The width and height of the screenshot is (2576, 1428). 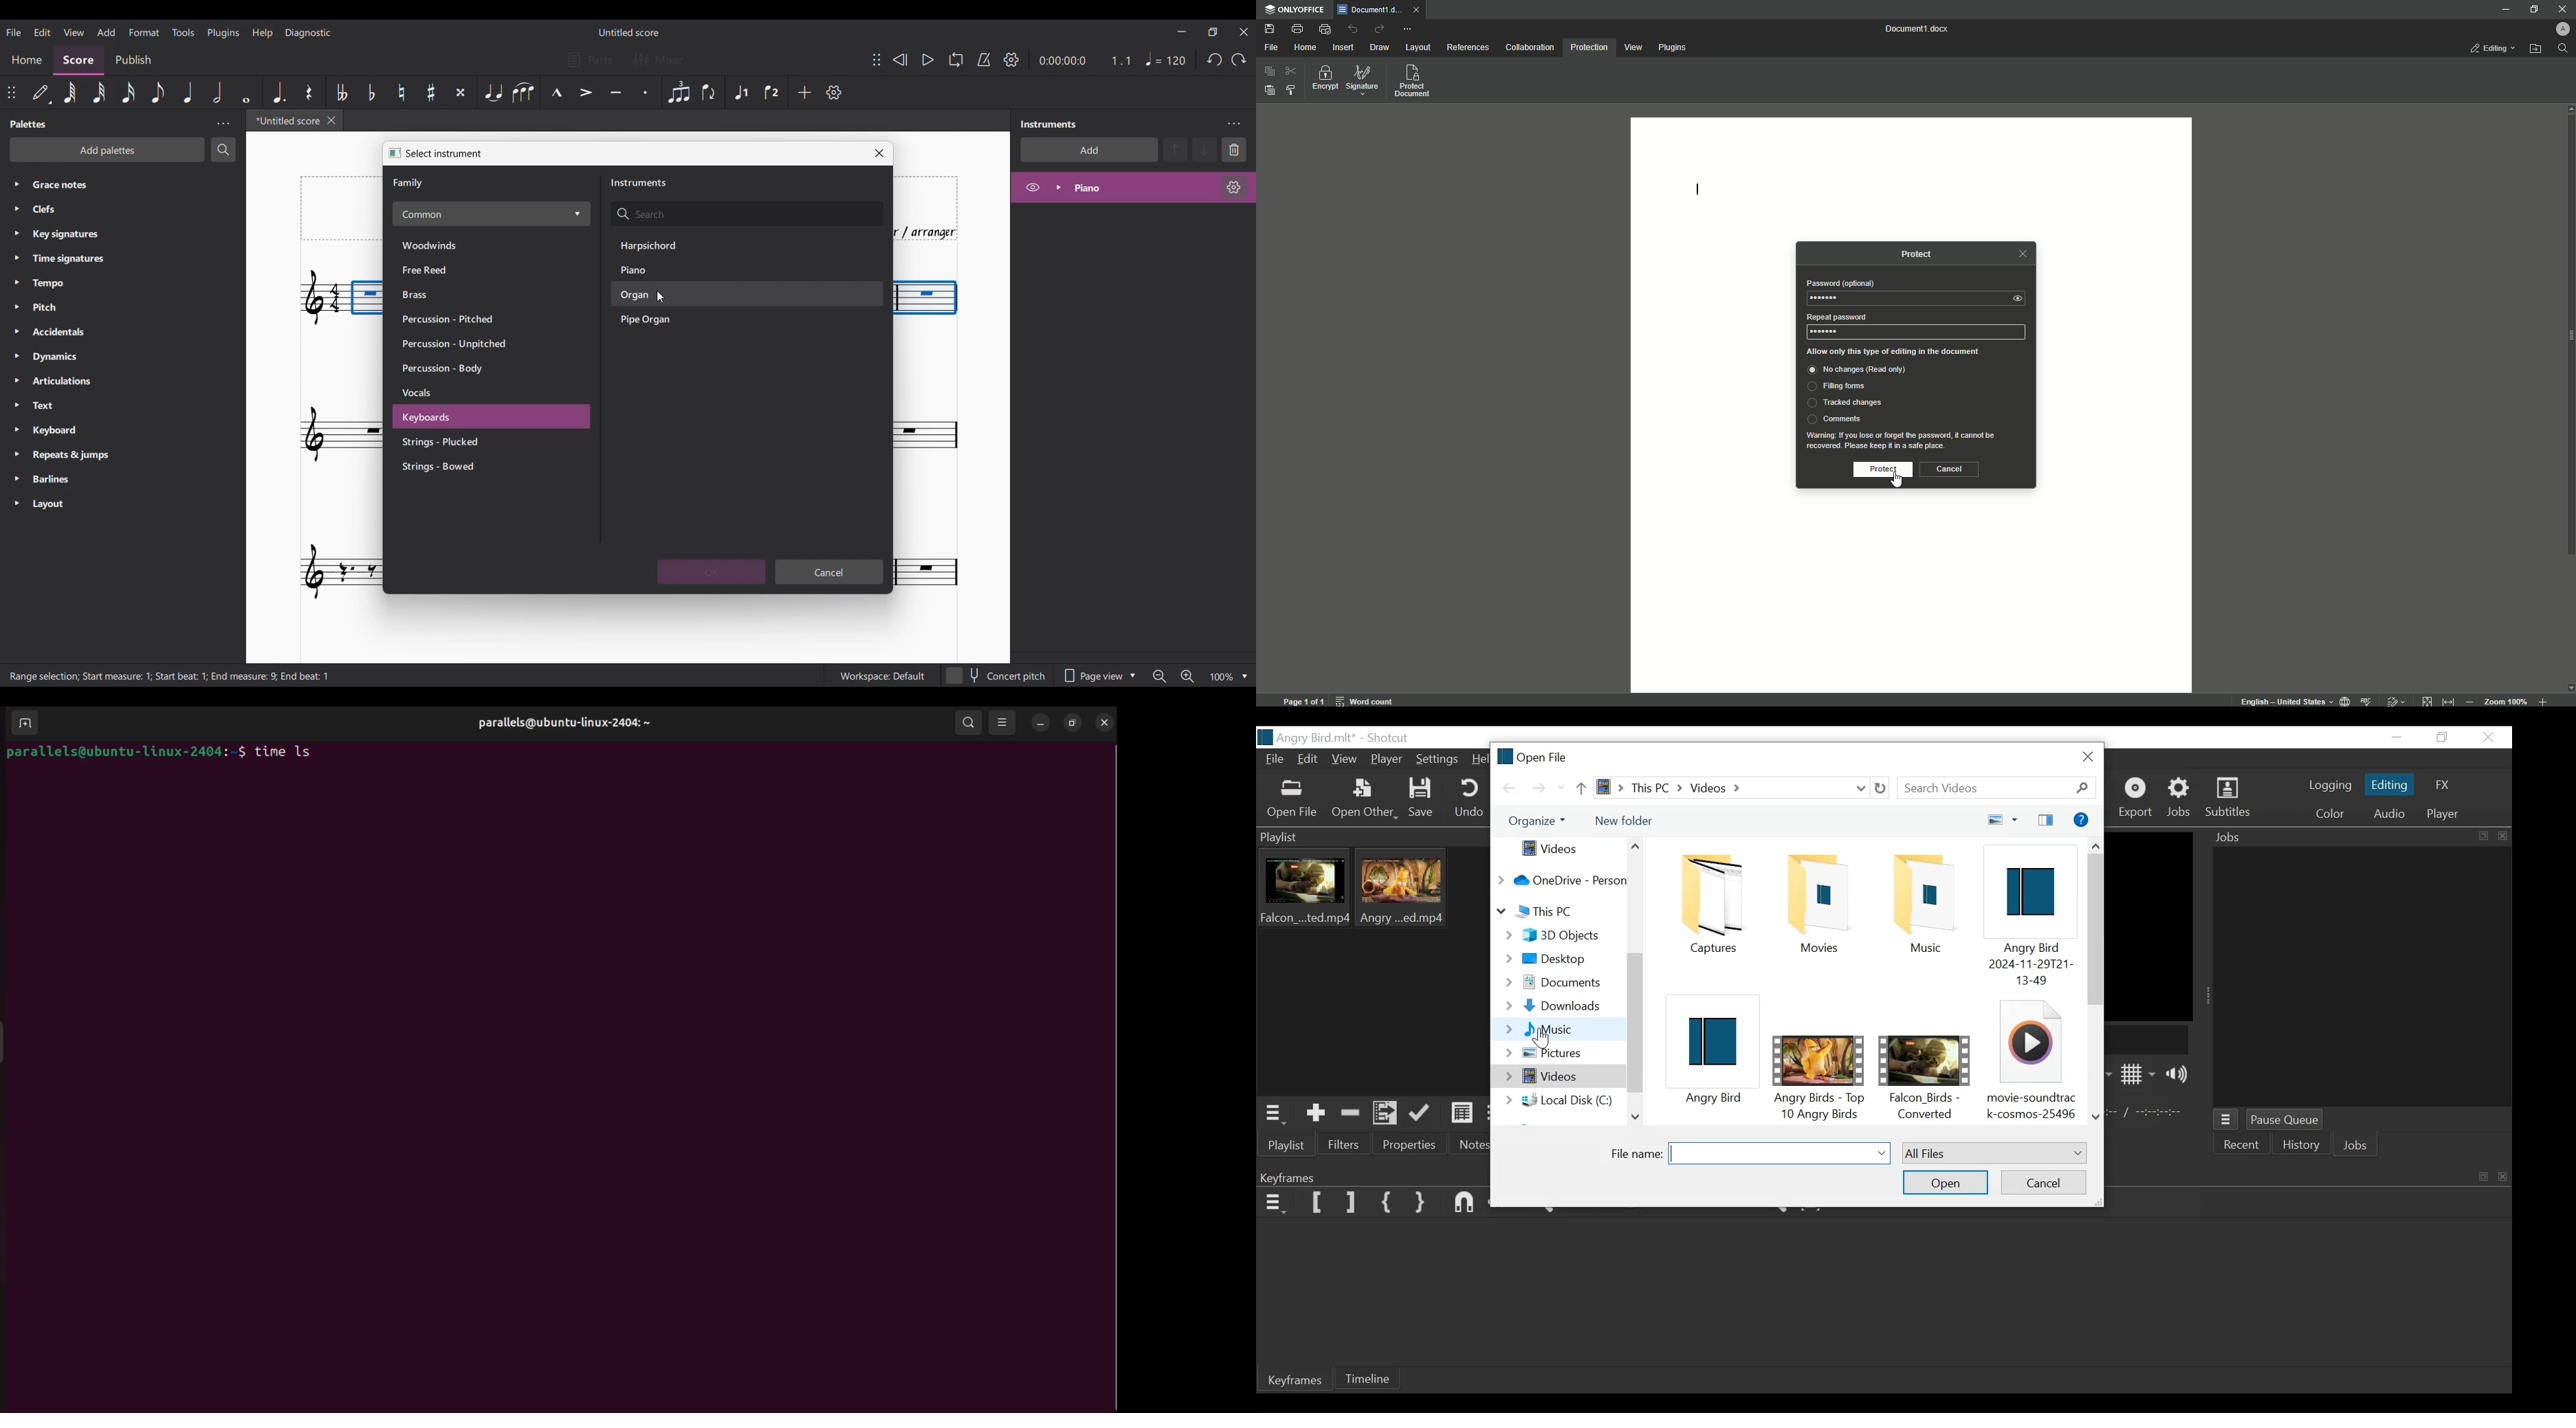 I want to click on Export, so click(x=2139, y=798).